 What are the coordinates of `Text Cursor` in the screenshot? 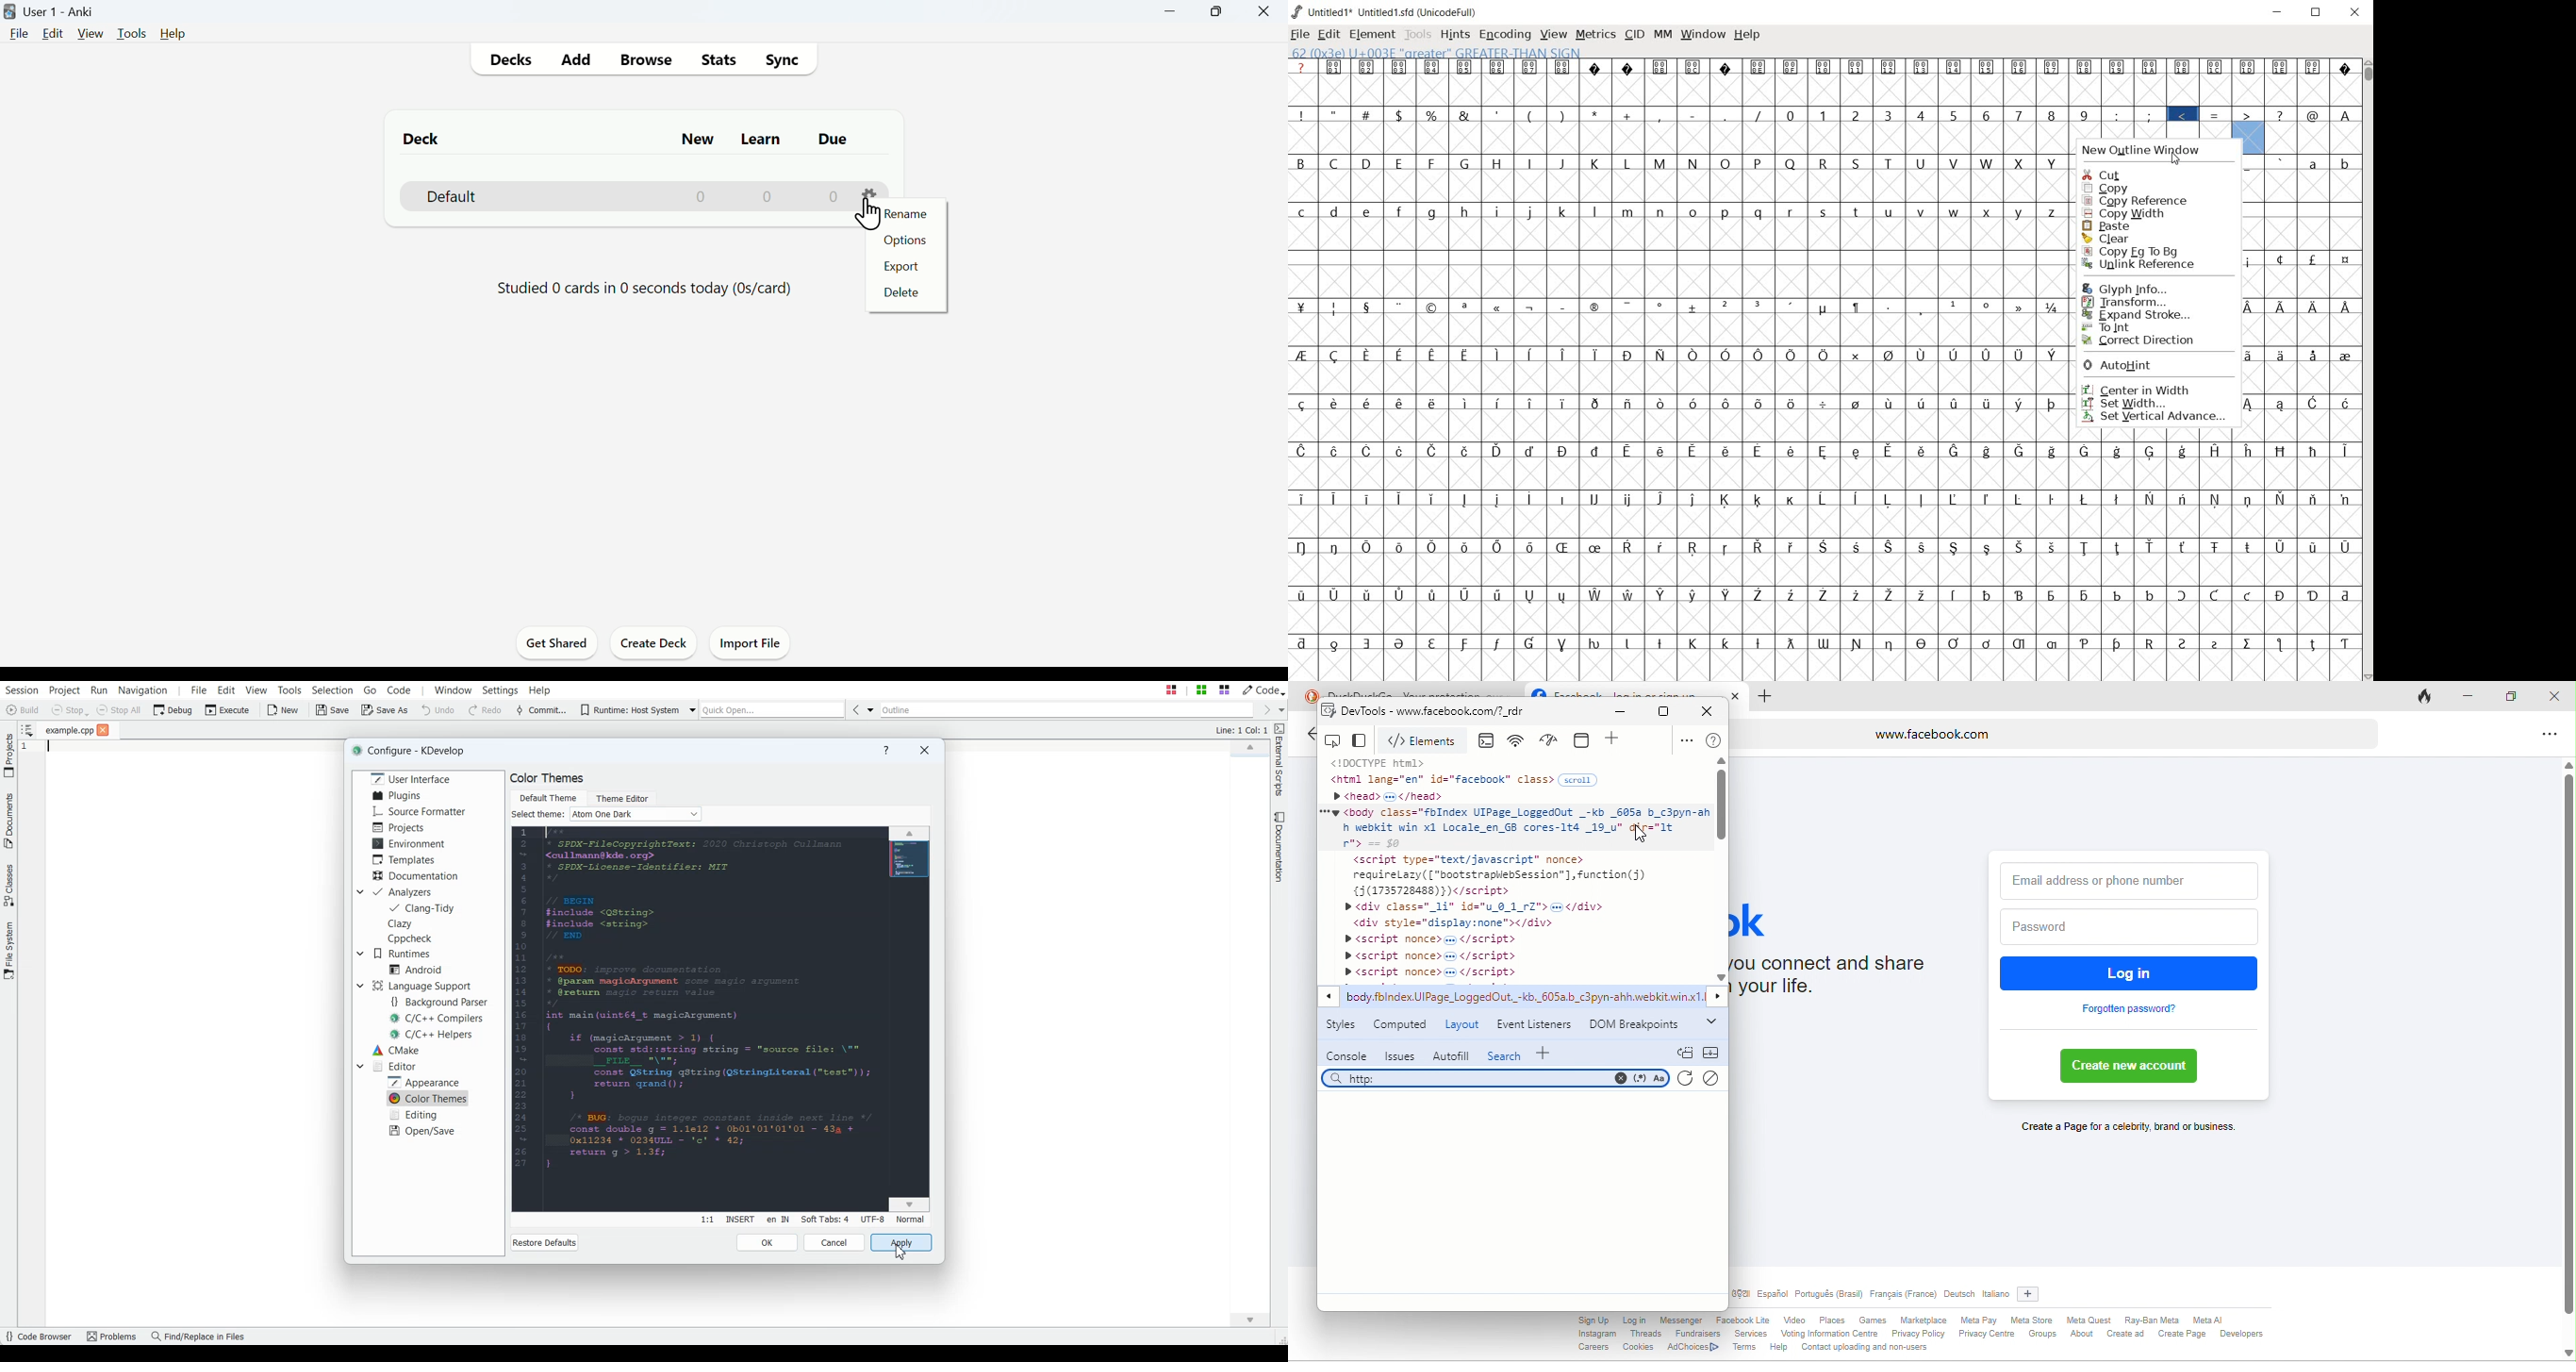 It's located at (46, 750).